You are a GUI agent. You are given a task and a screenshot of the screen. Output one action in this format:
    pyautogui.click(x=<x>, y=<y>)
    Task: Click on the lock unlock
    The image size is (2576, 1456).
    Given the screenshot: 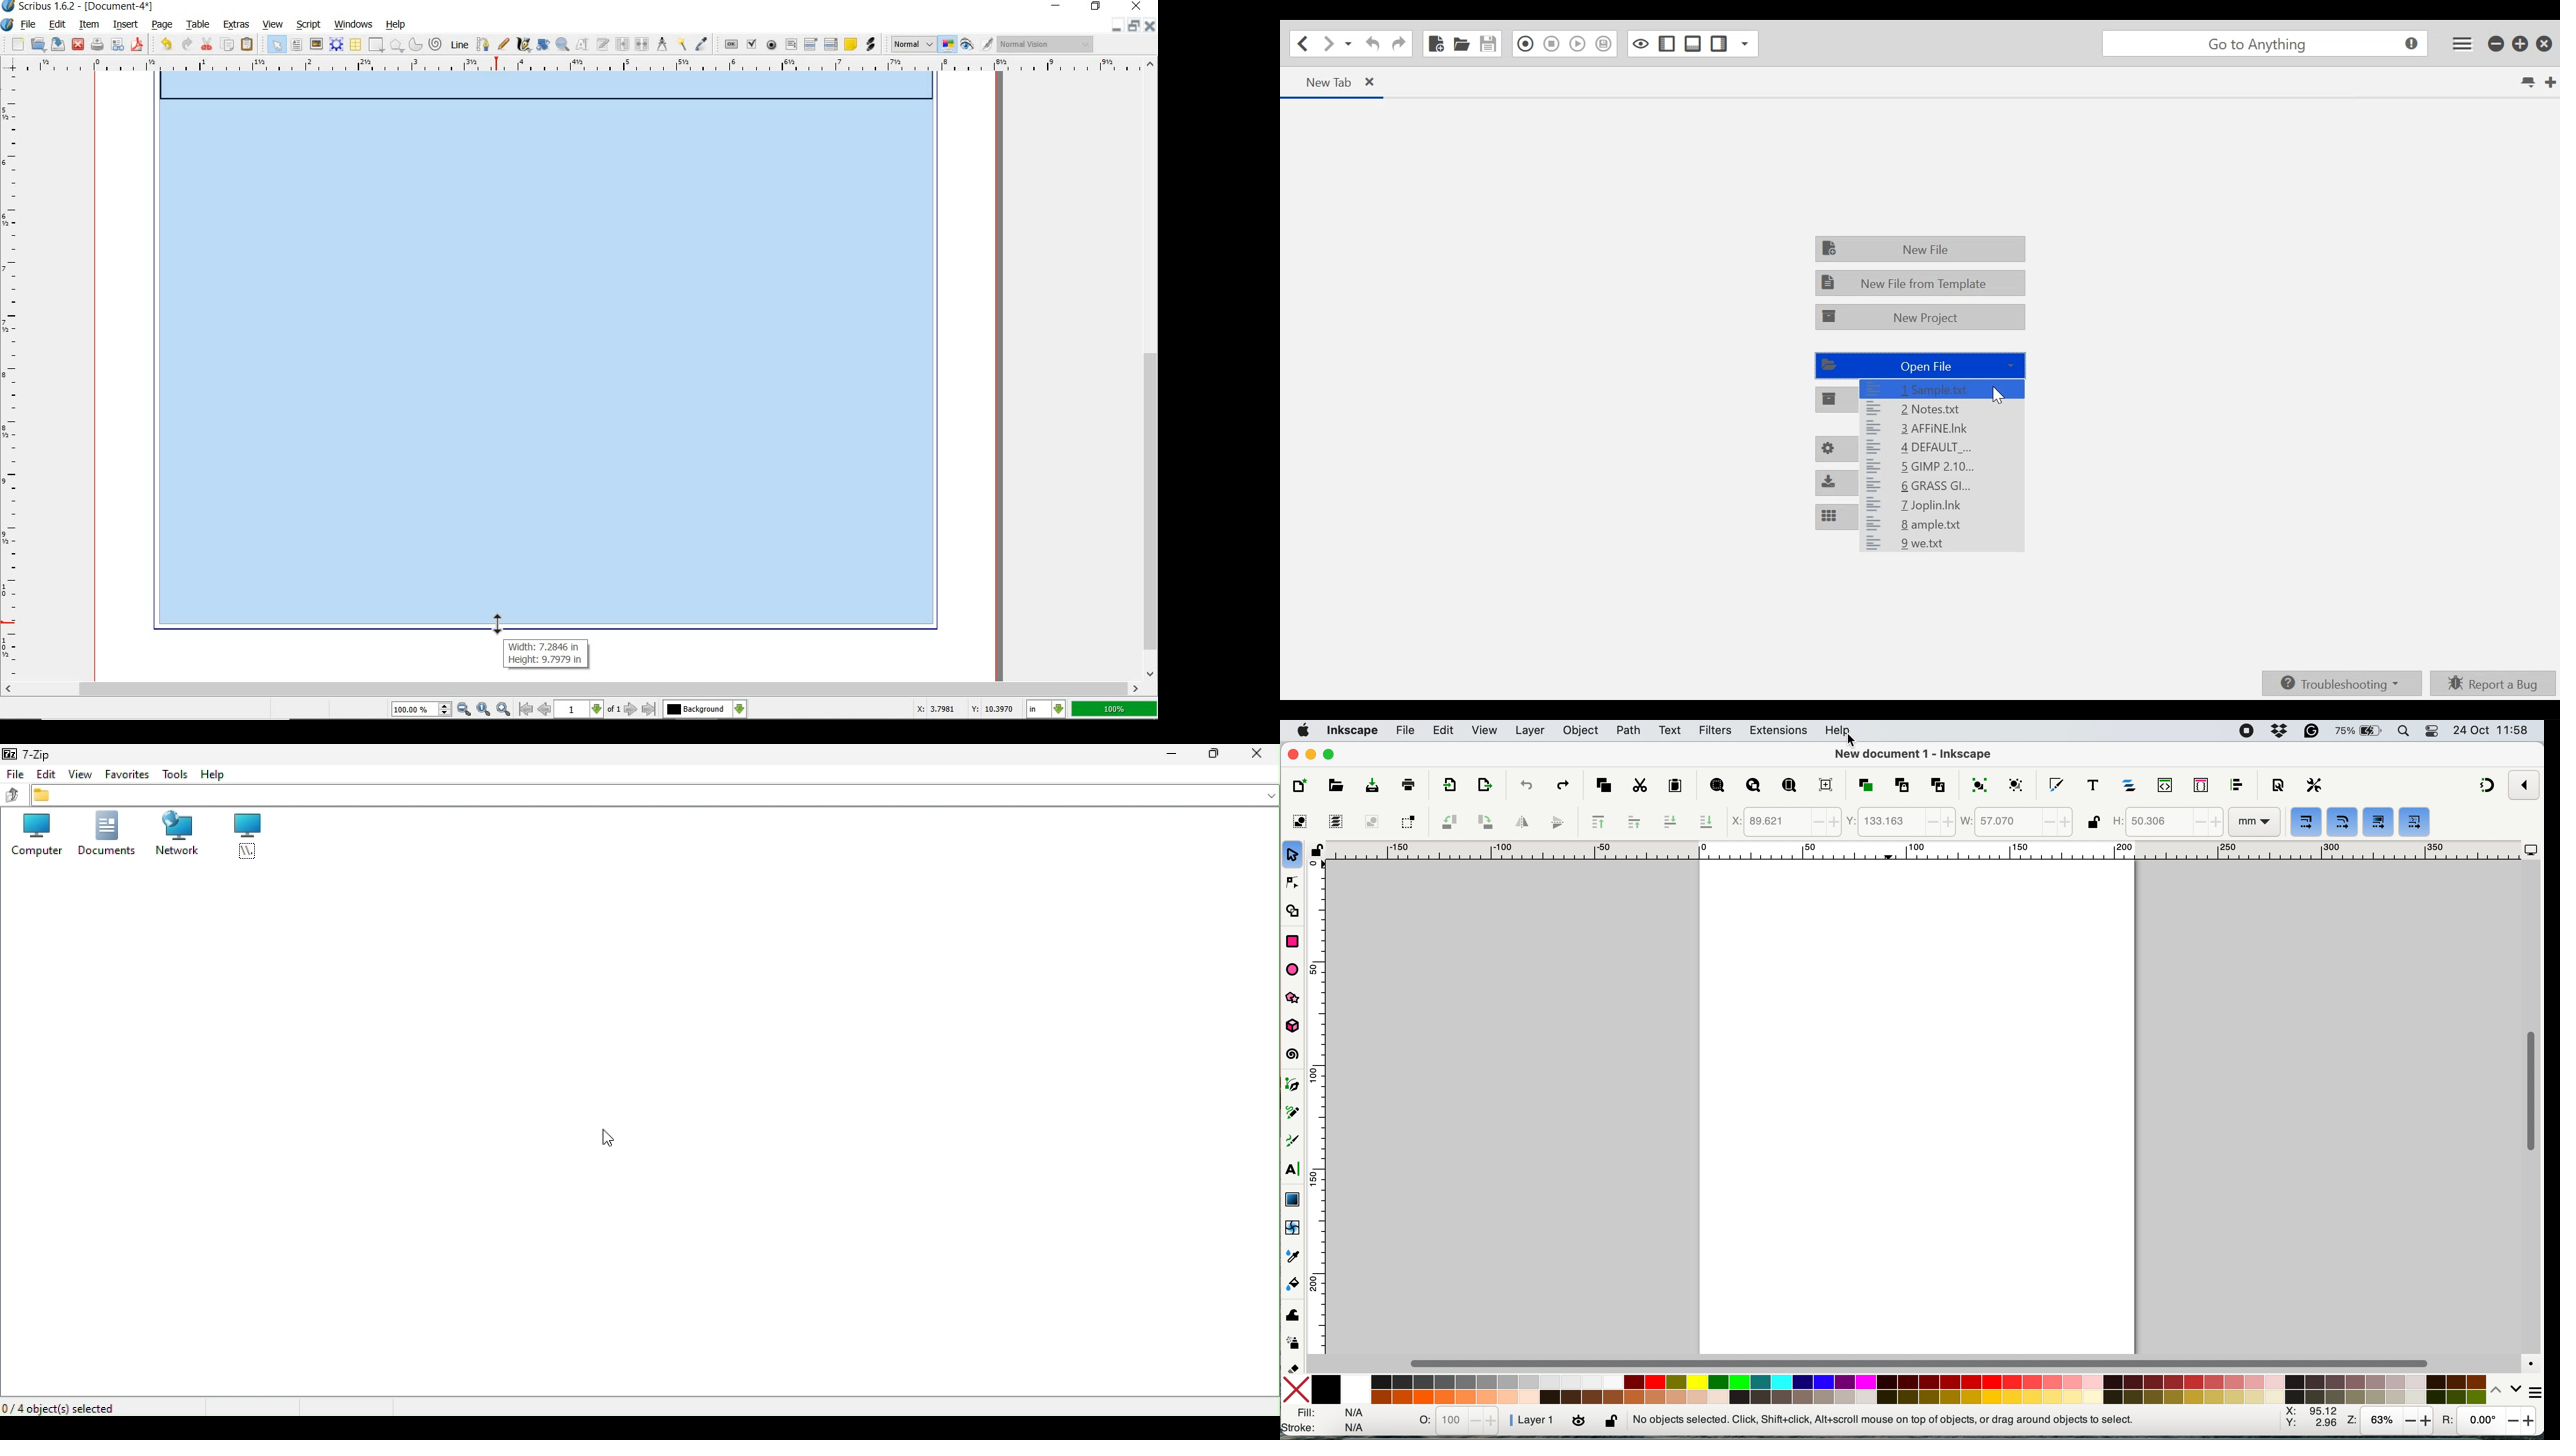 What is the action you would take?
    pyautogui.click(x=1318, y=850)
    